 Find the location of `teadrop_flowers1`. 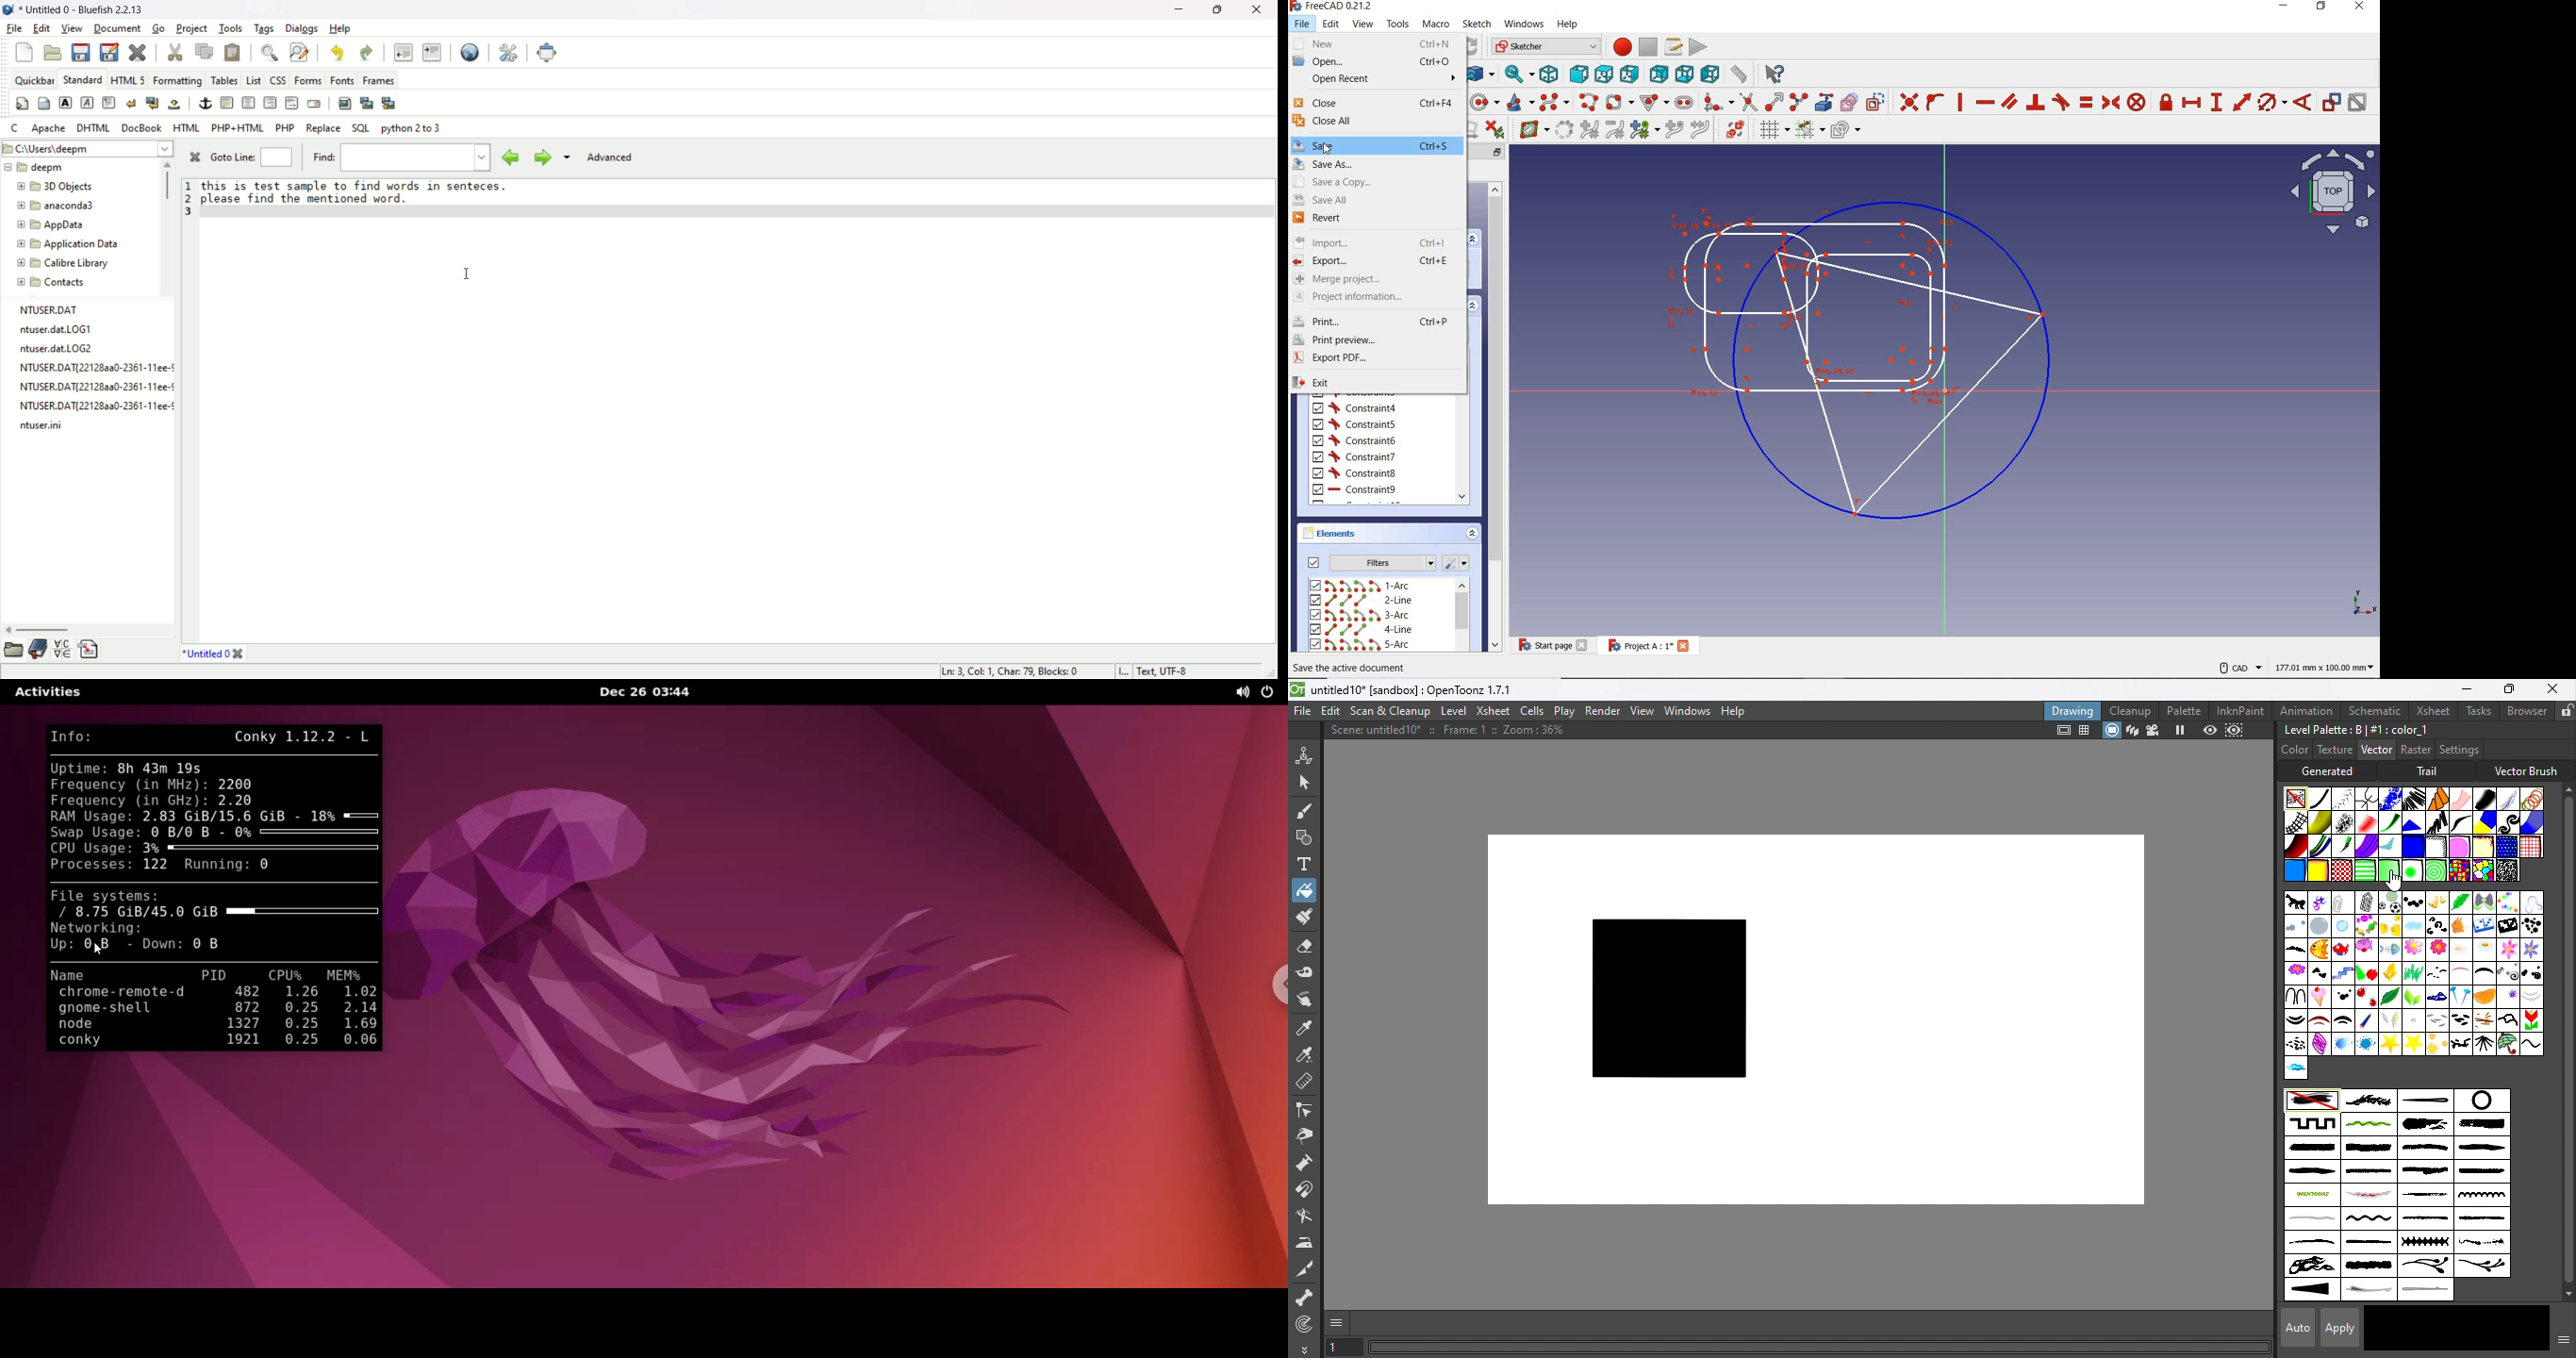

teadrop_flowers1 is located at coordinates (2425, 1267).